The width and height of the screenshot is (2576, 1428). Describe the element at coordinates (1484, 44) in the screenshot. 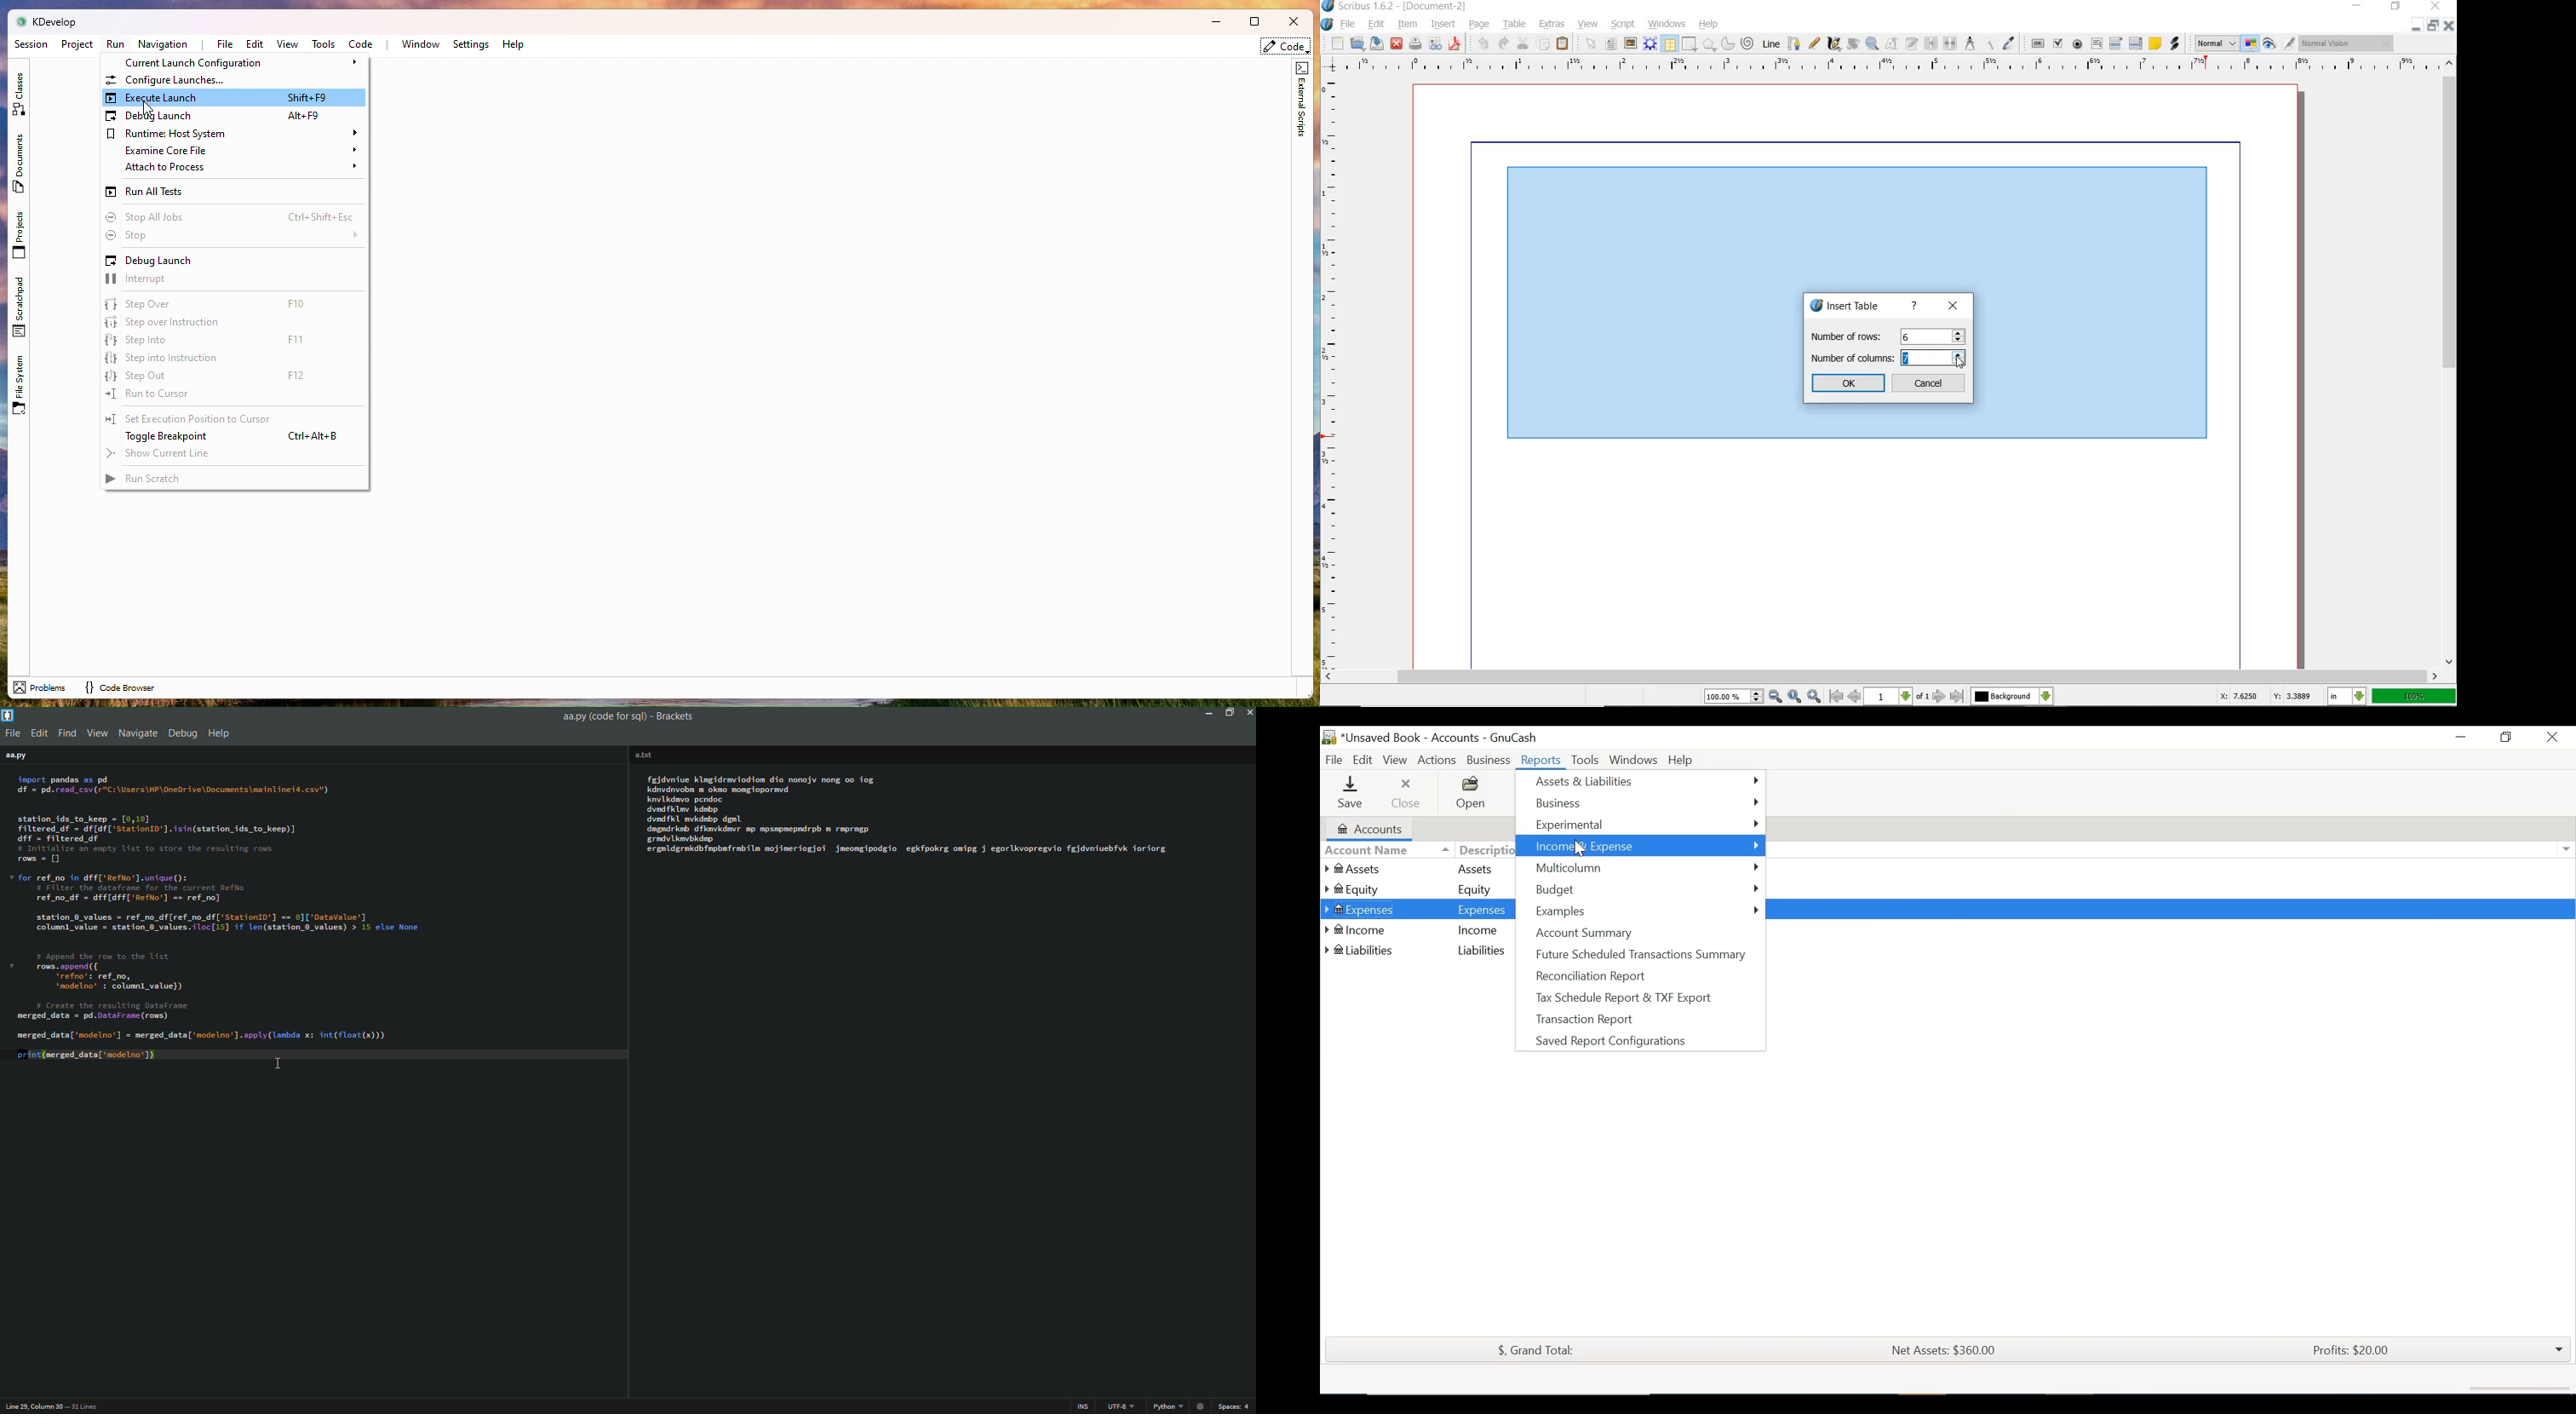

I see `undo` at that location.